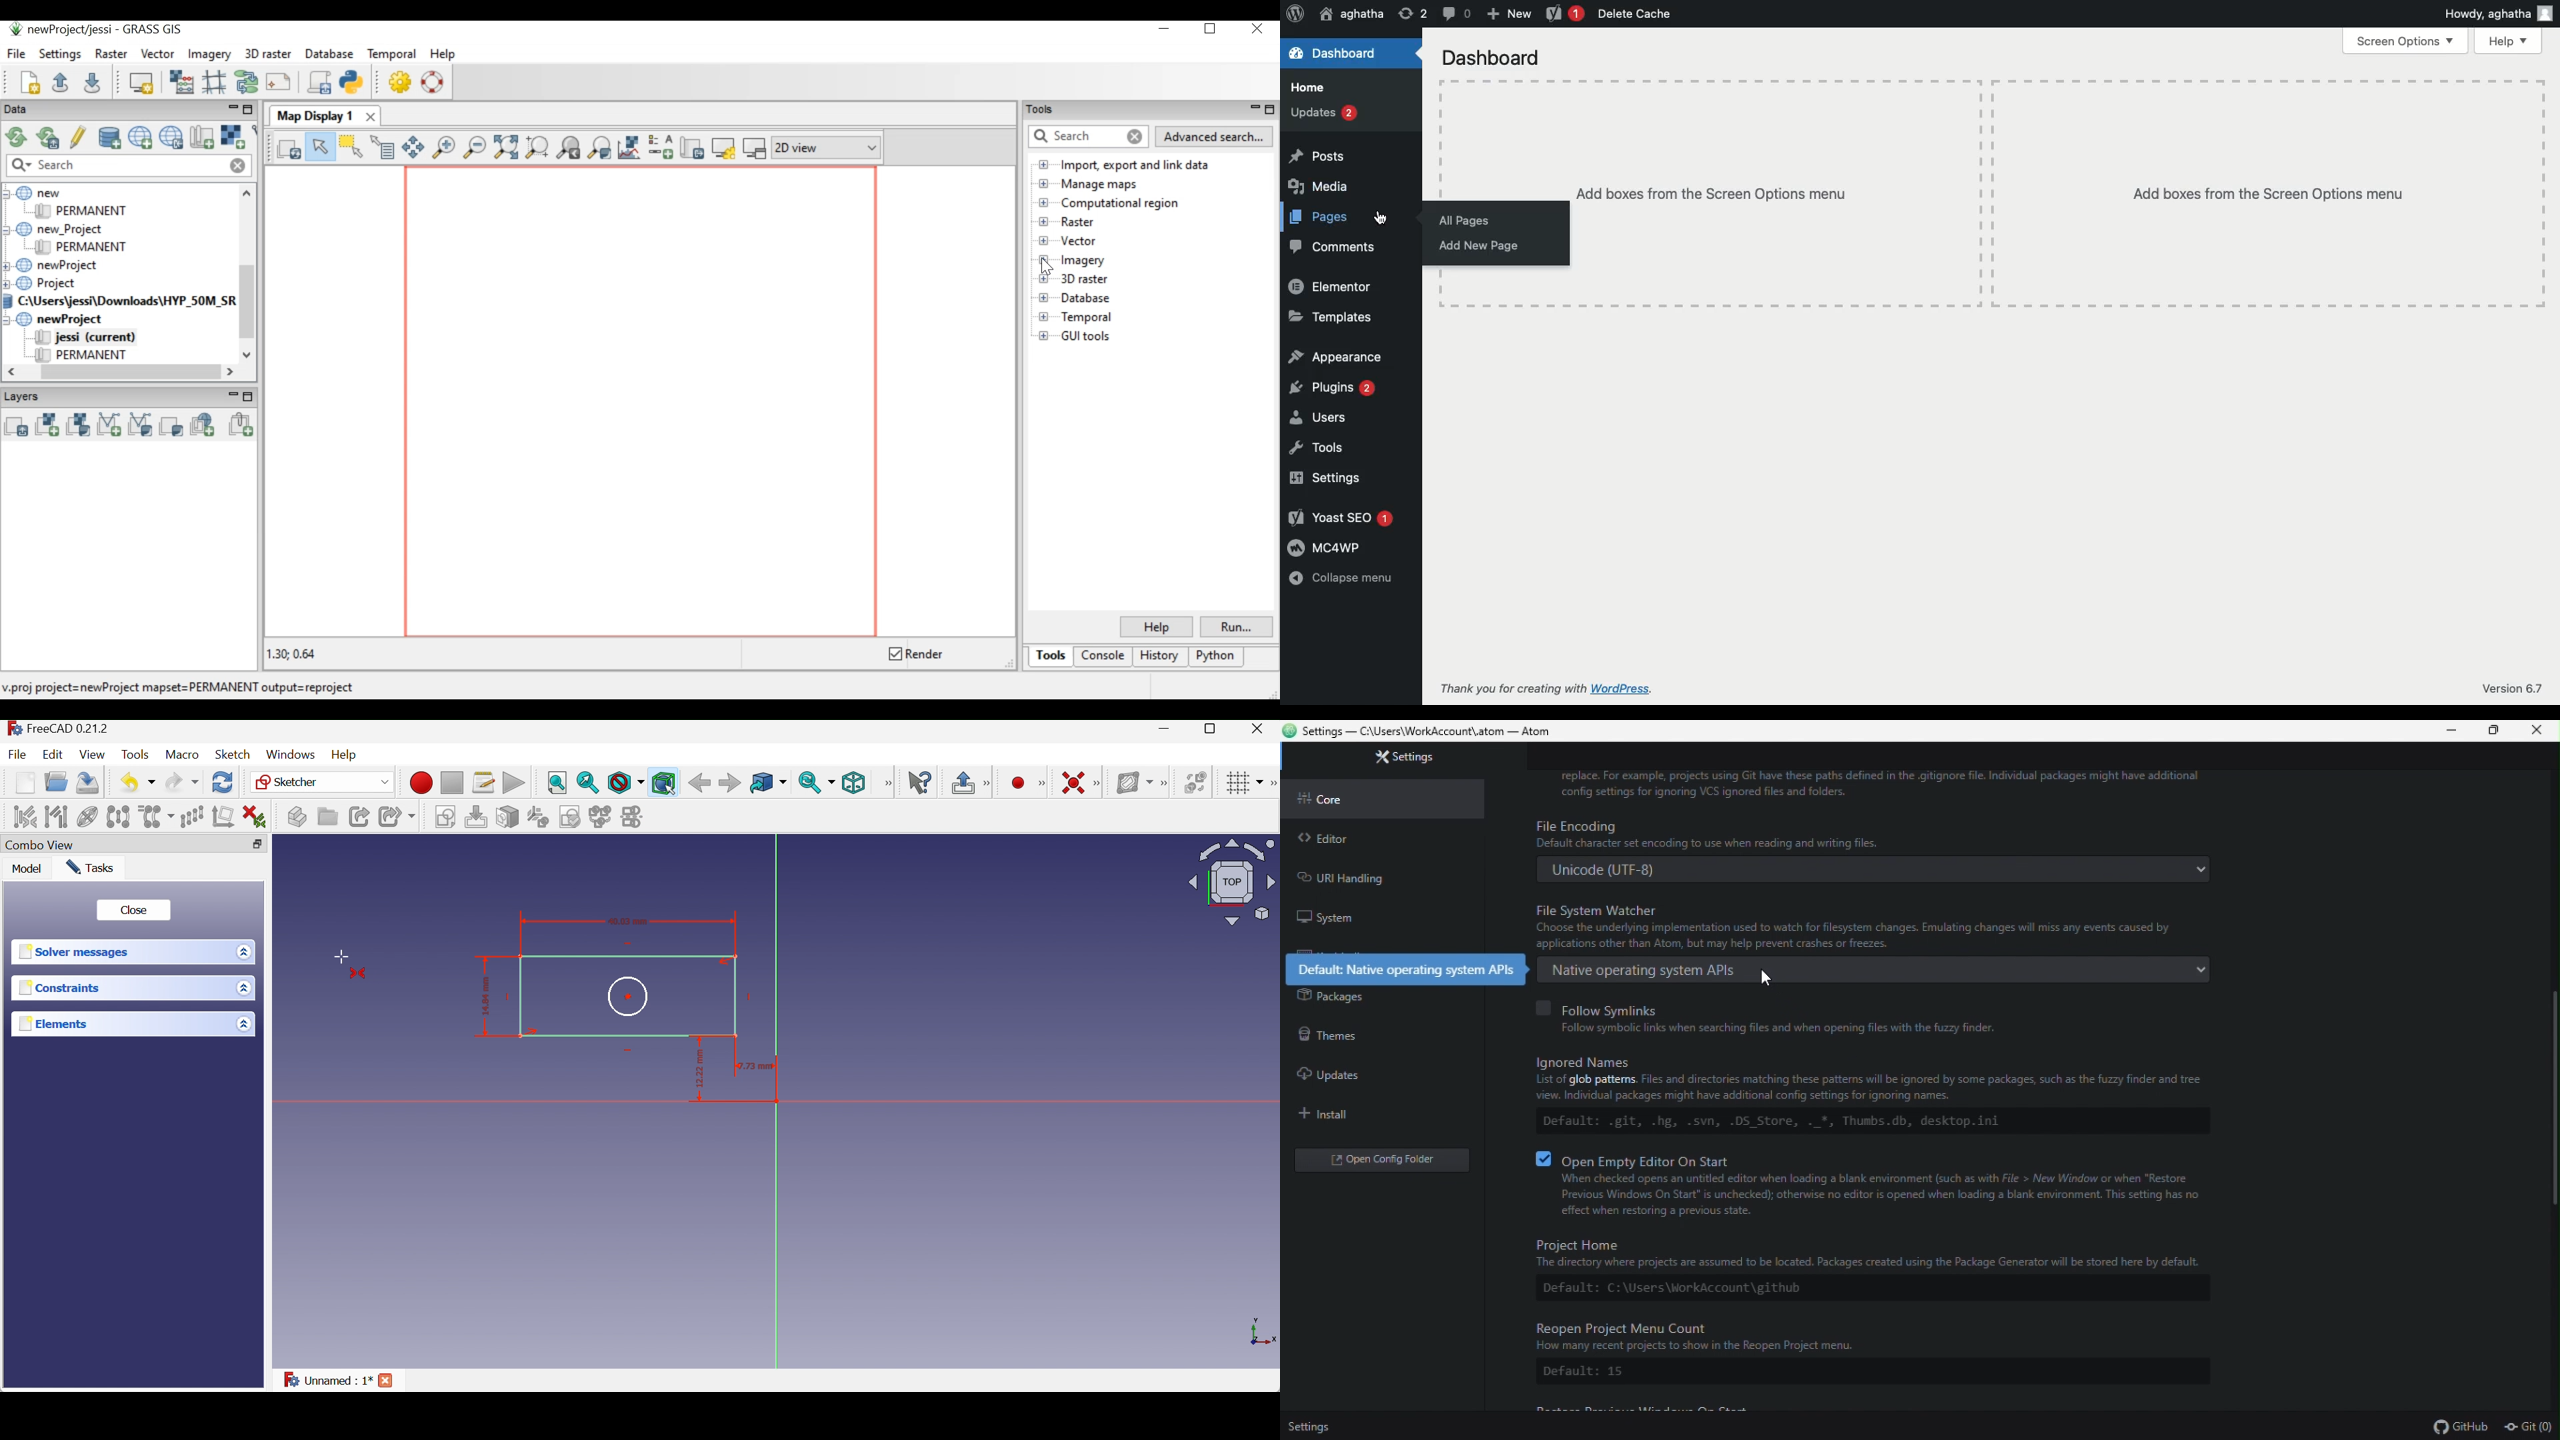 This screenshot has height=1456, width=2576. I want to click on Go to linked object, so click(768, 783).